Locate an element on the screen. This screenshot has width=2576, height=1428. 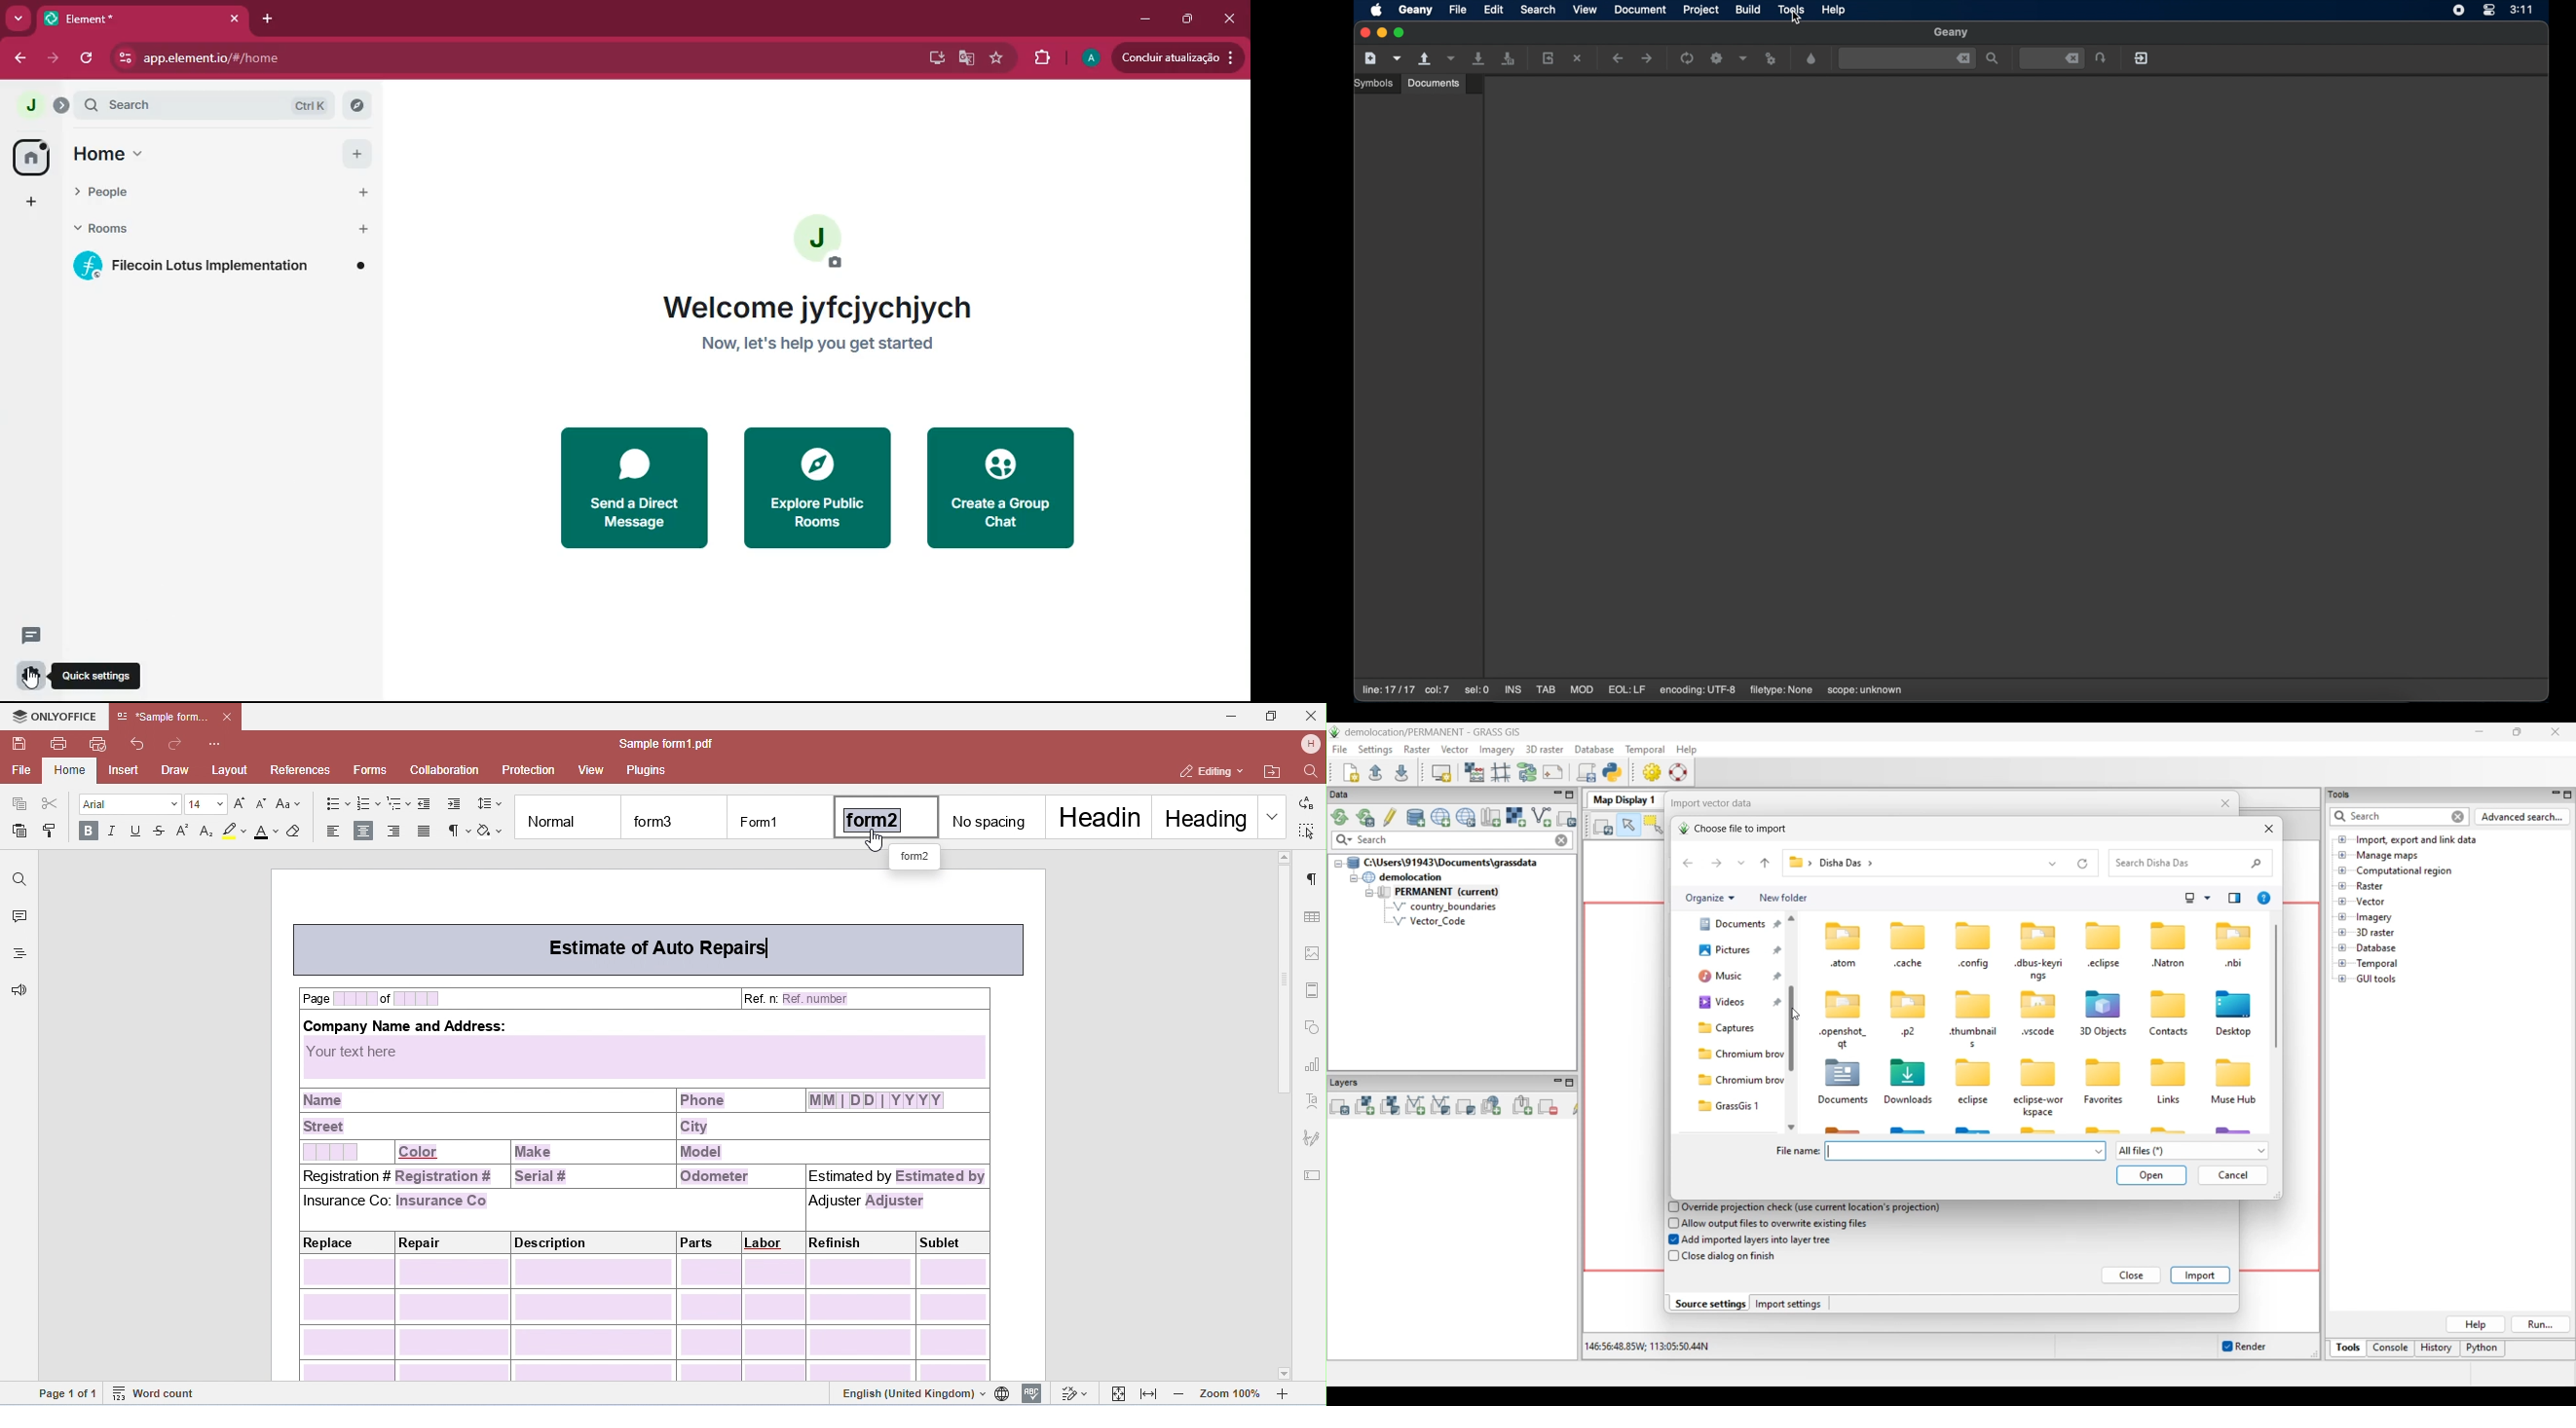
add button is located at coordinates (364, 229).